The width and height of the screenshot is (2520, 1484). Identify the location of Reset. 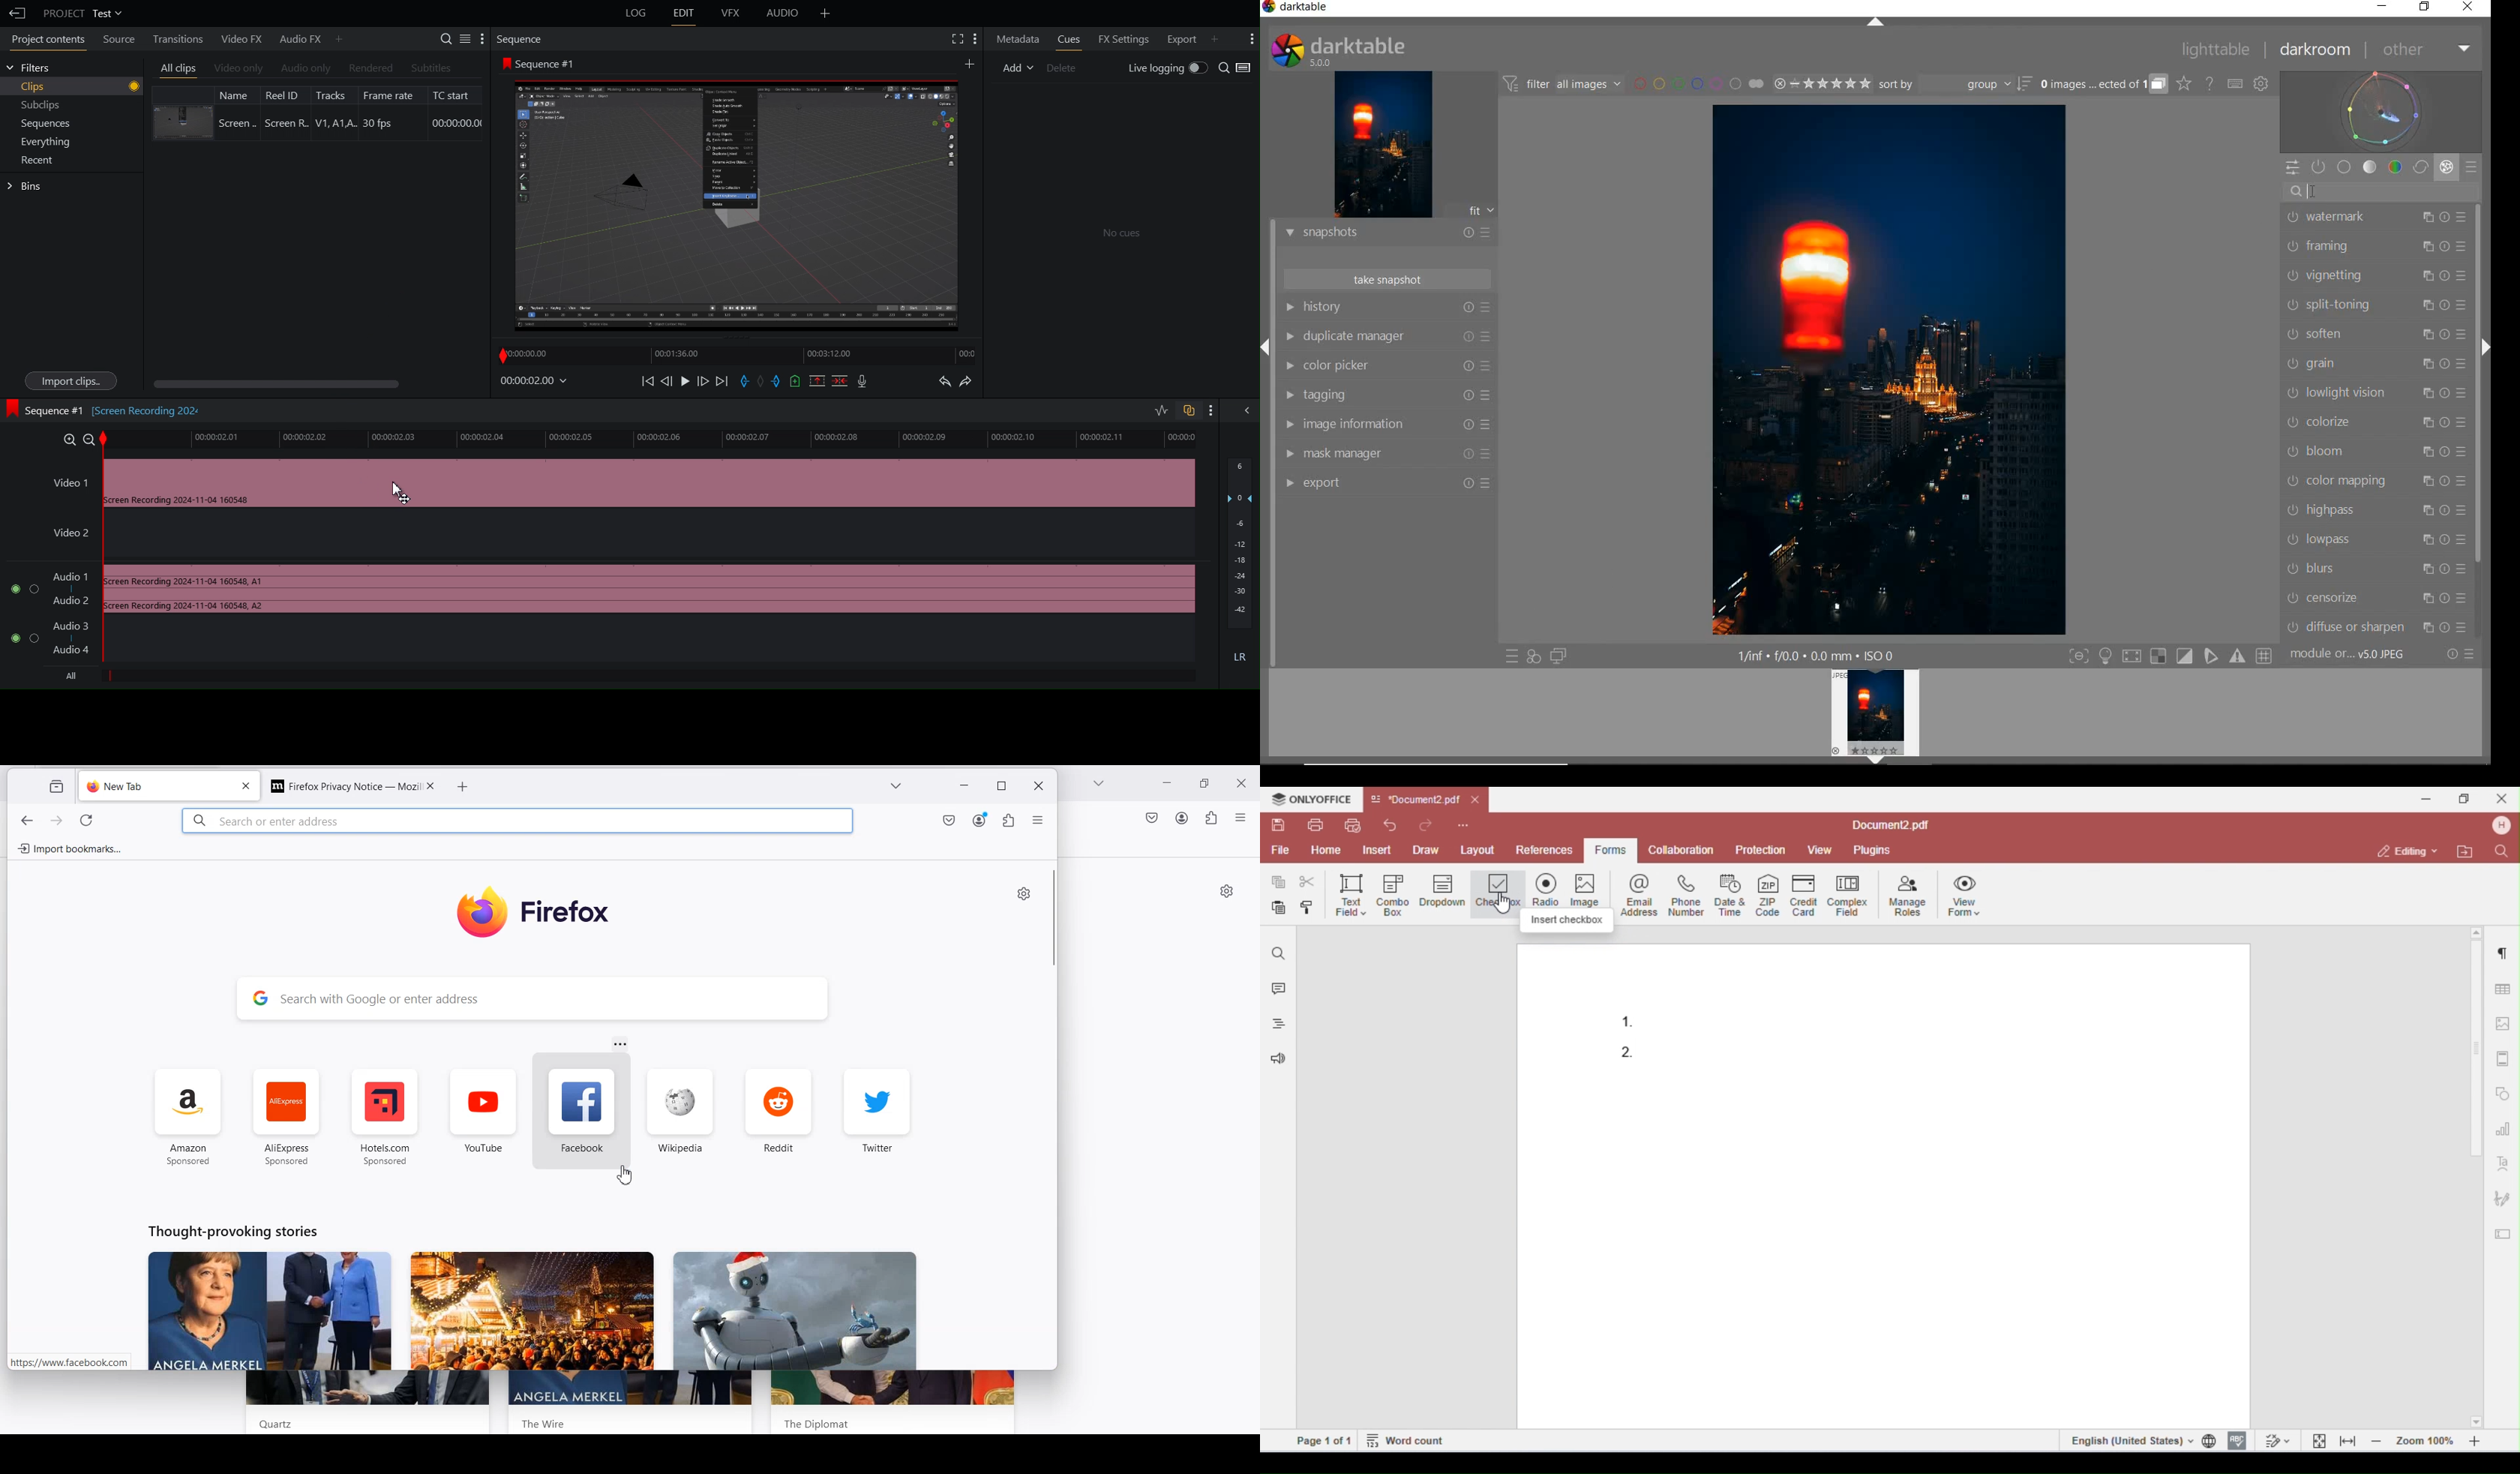
(1466, 367).